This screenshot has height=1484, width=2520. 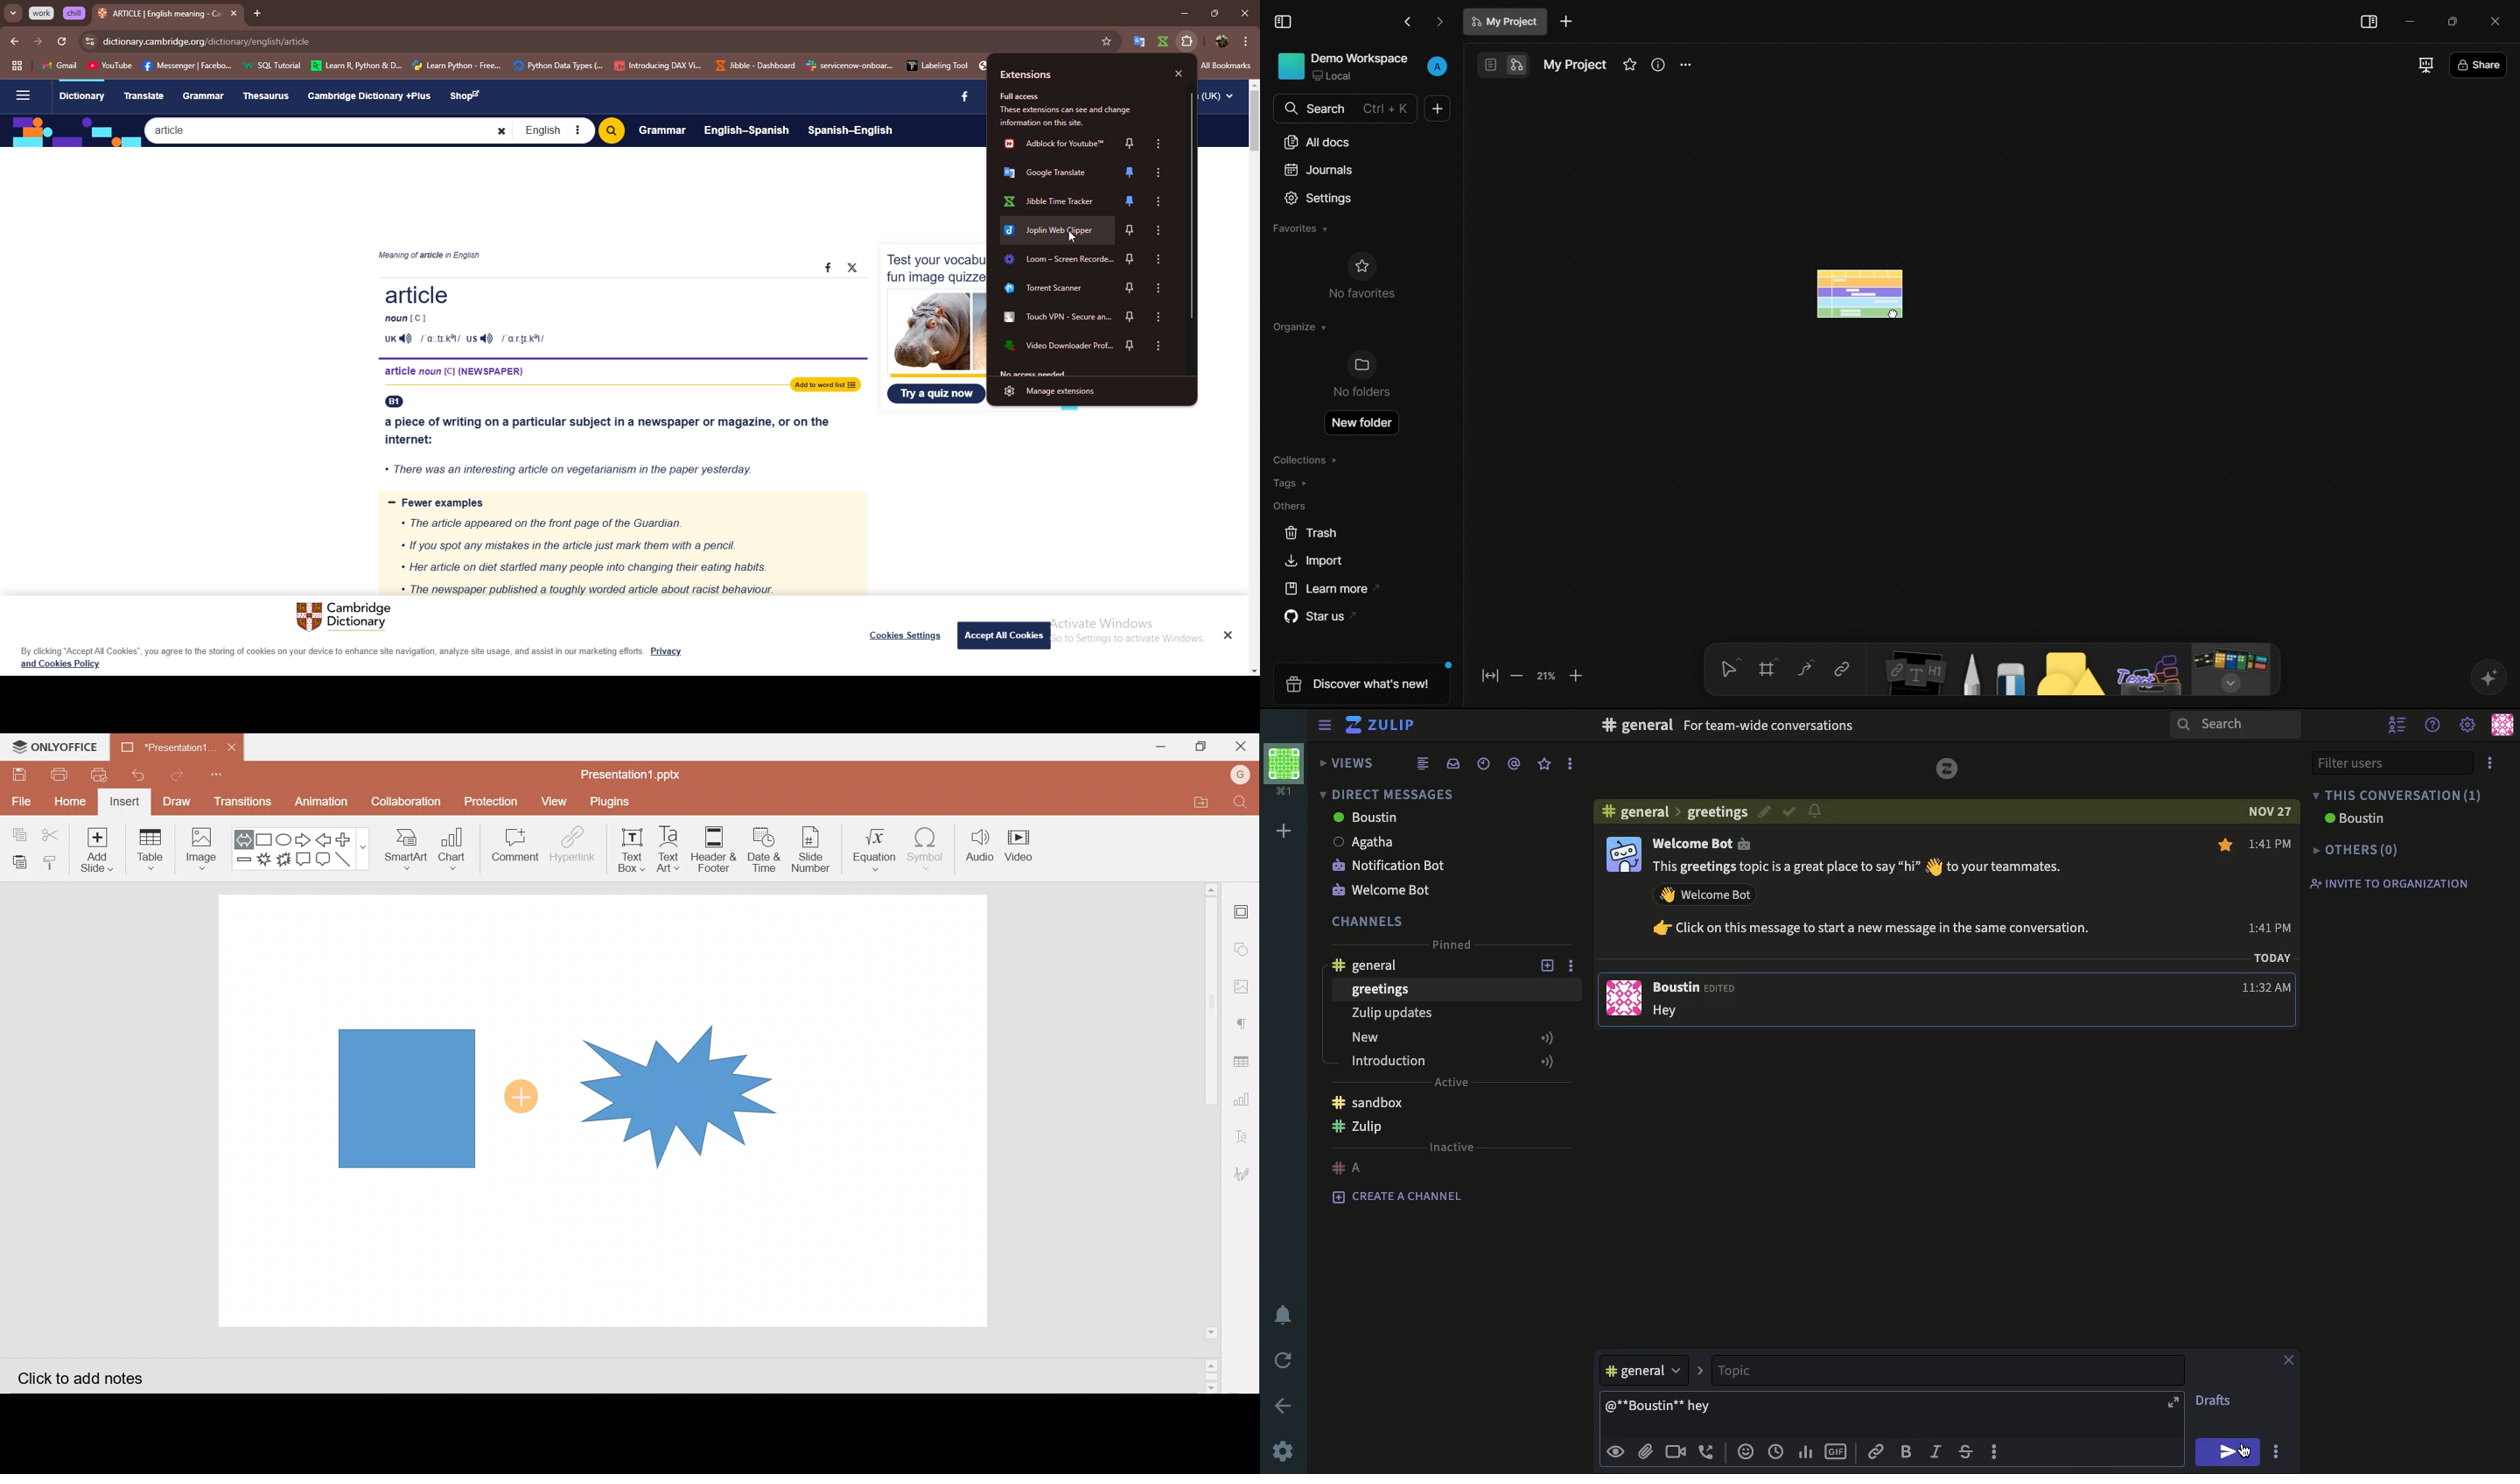 What do you see at coordinates (1157, 173) in the screenshot?
I see `option` at bounding box center [1157, 173].